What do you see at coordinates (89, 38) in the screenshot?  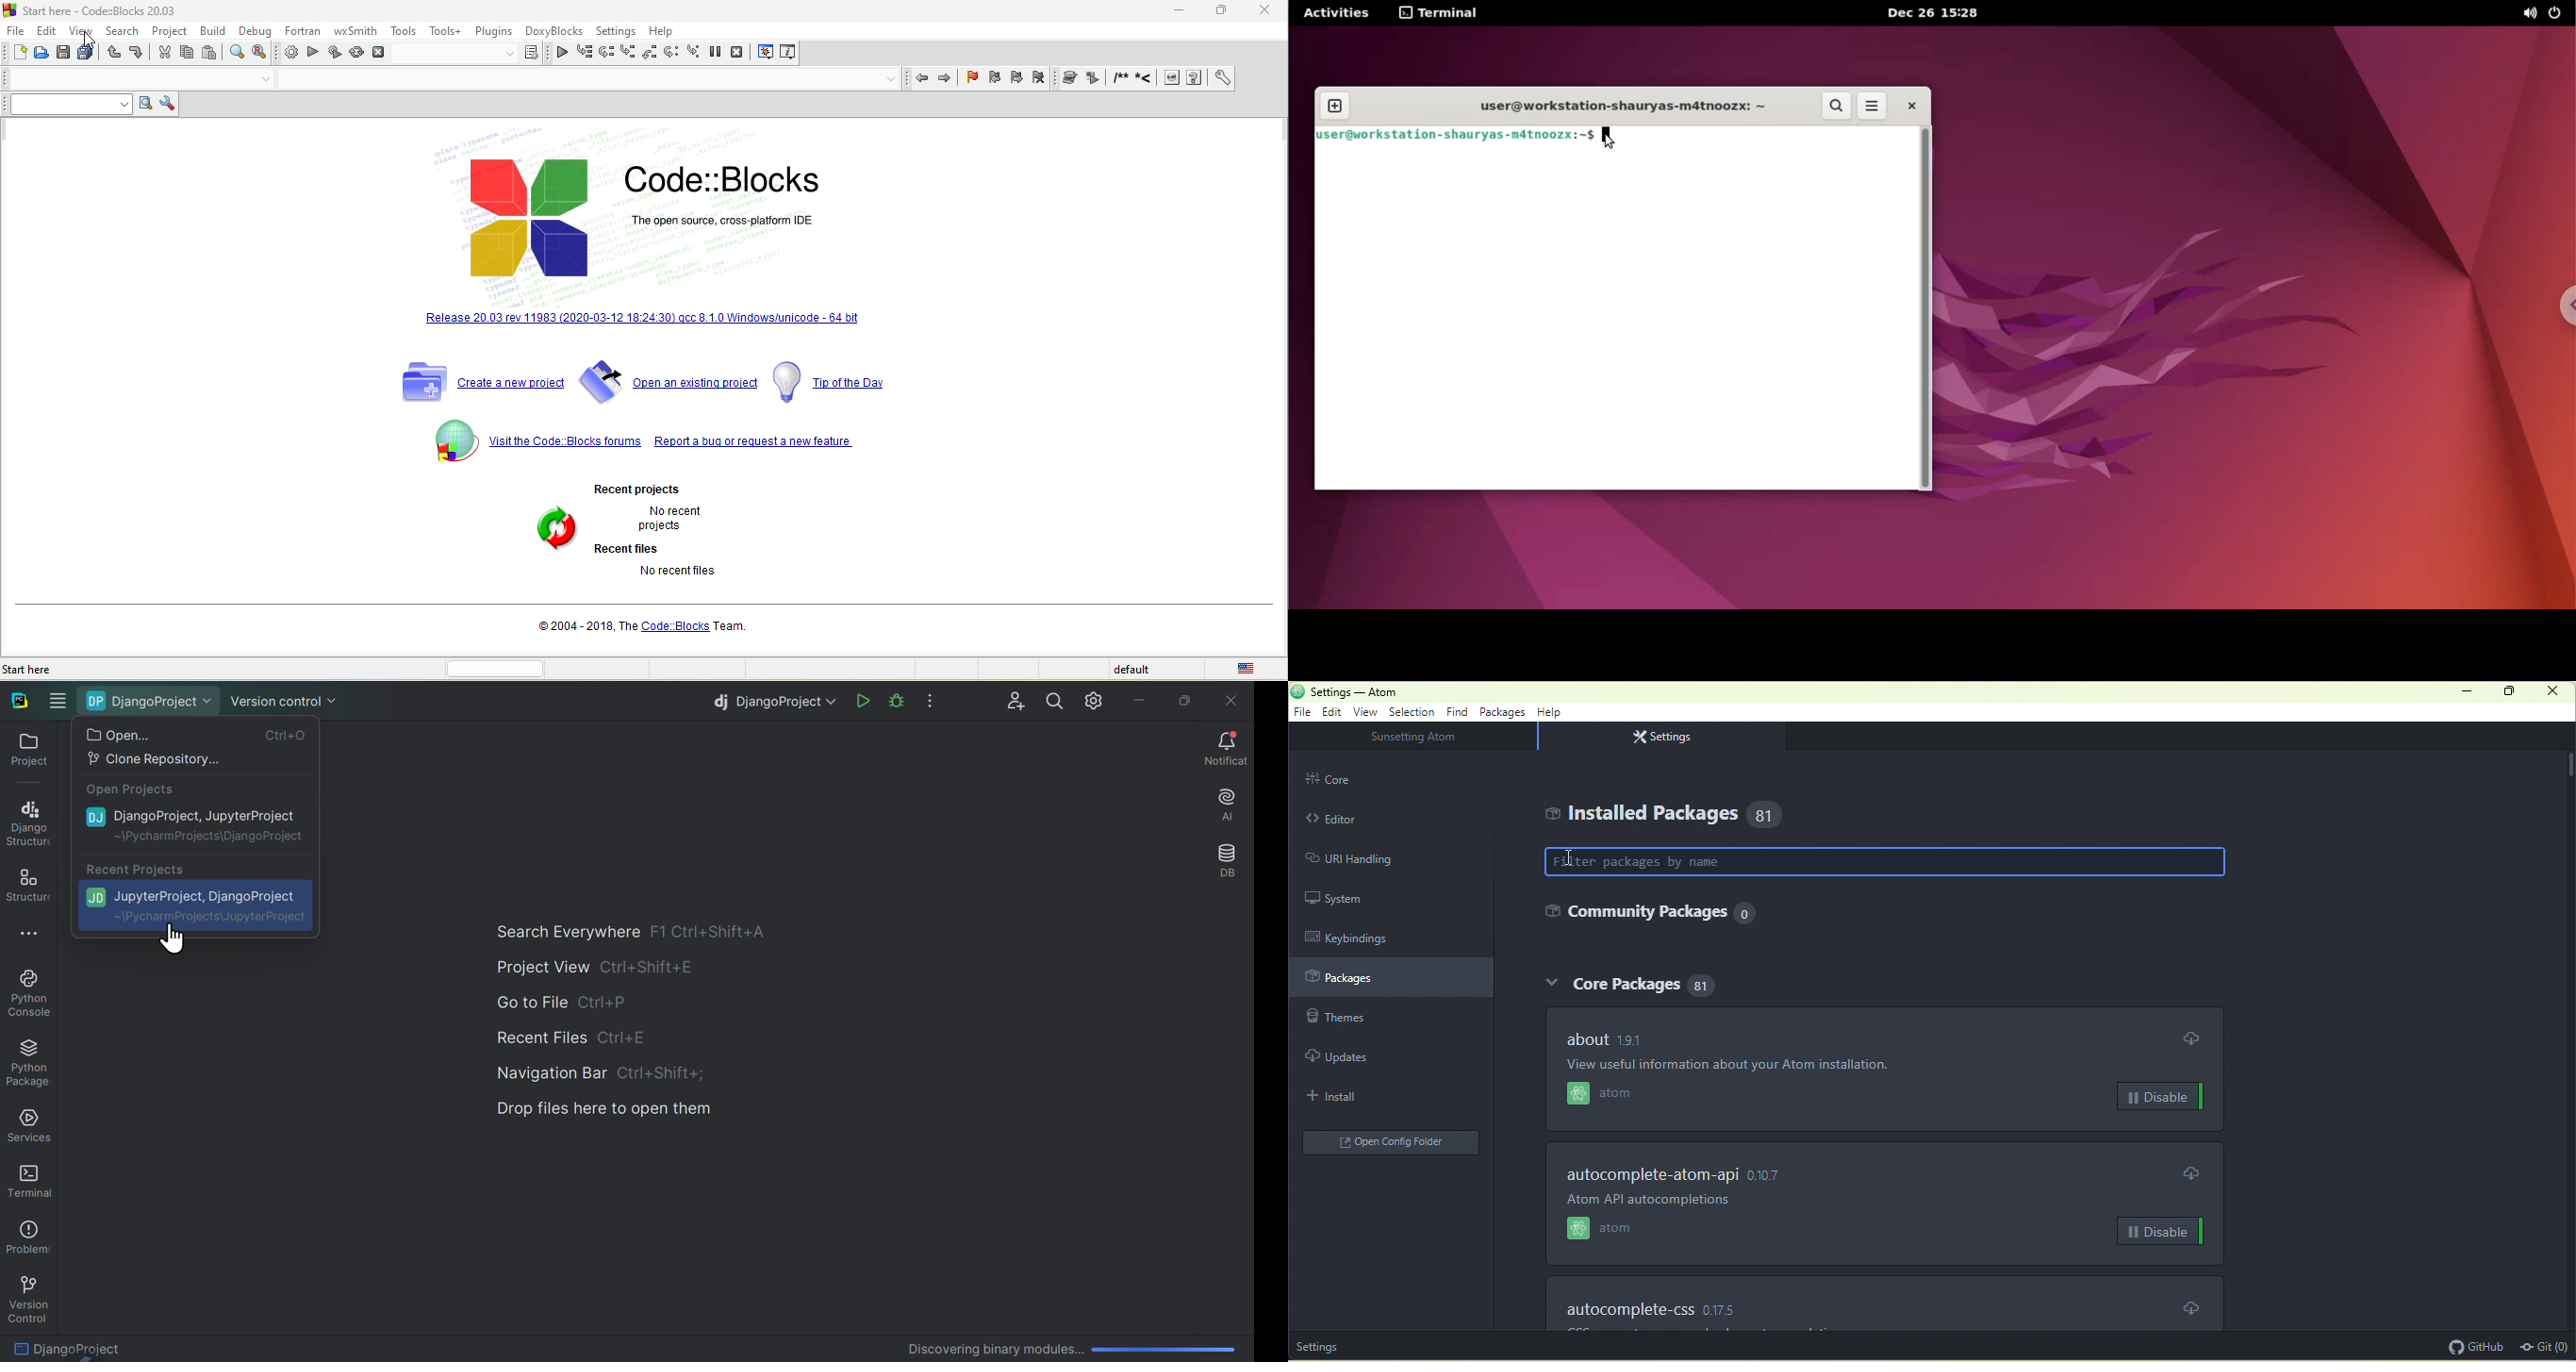 I see `cursor` at bounding box center [89, 38].